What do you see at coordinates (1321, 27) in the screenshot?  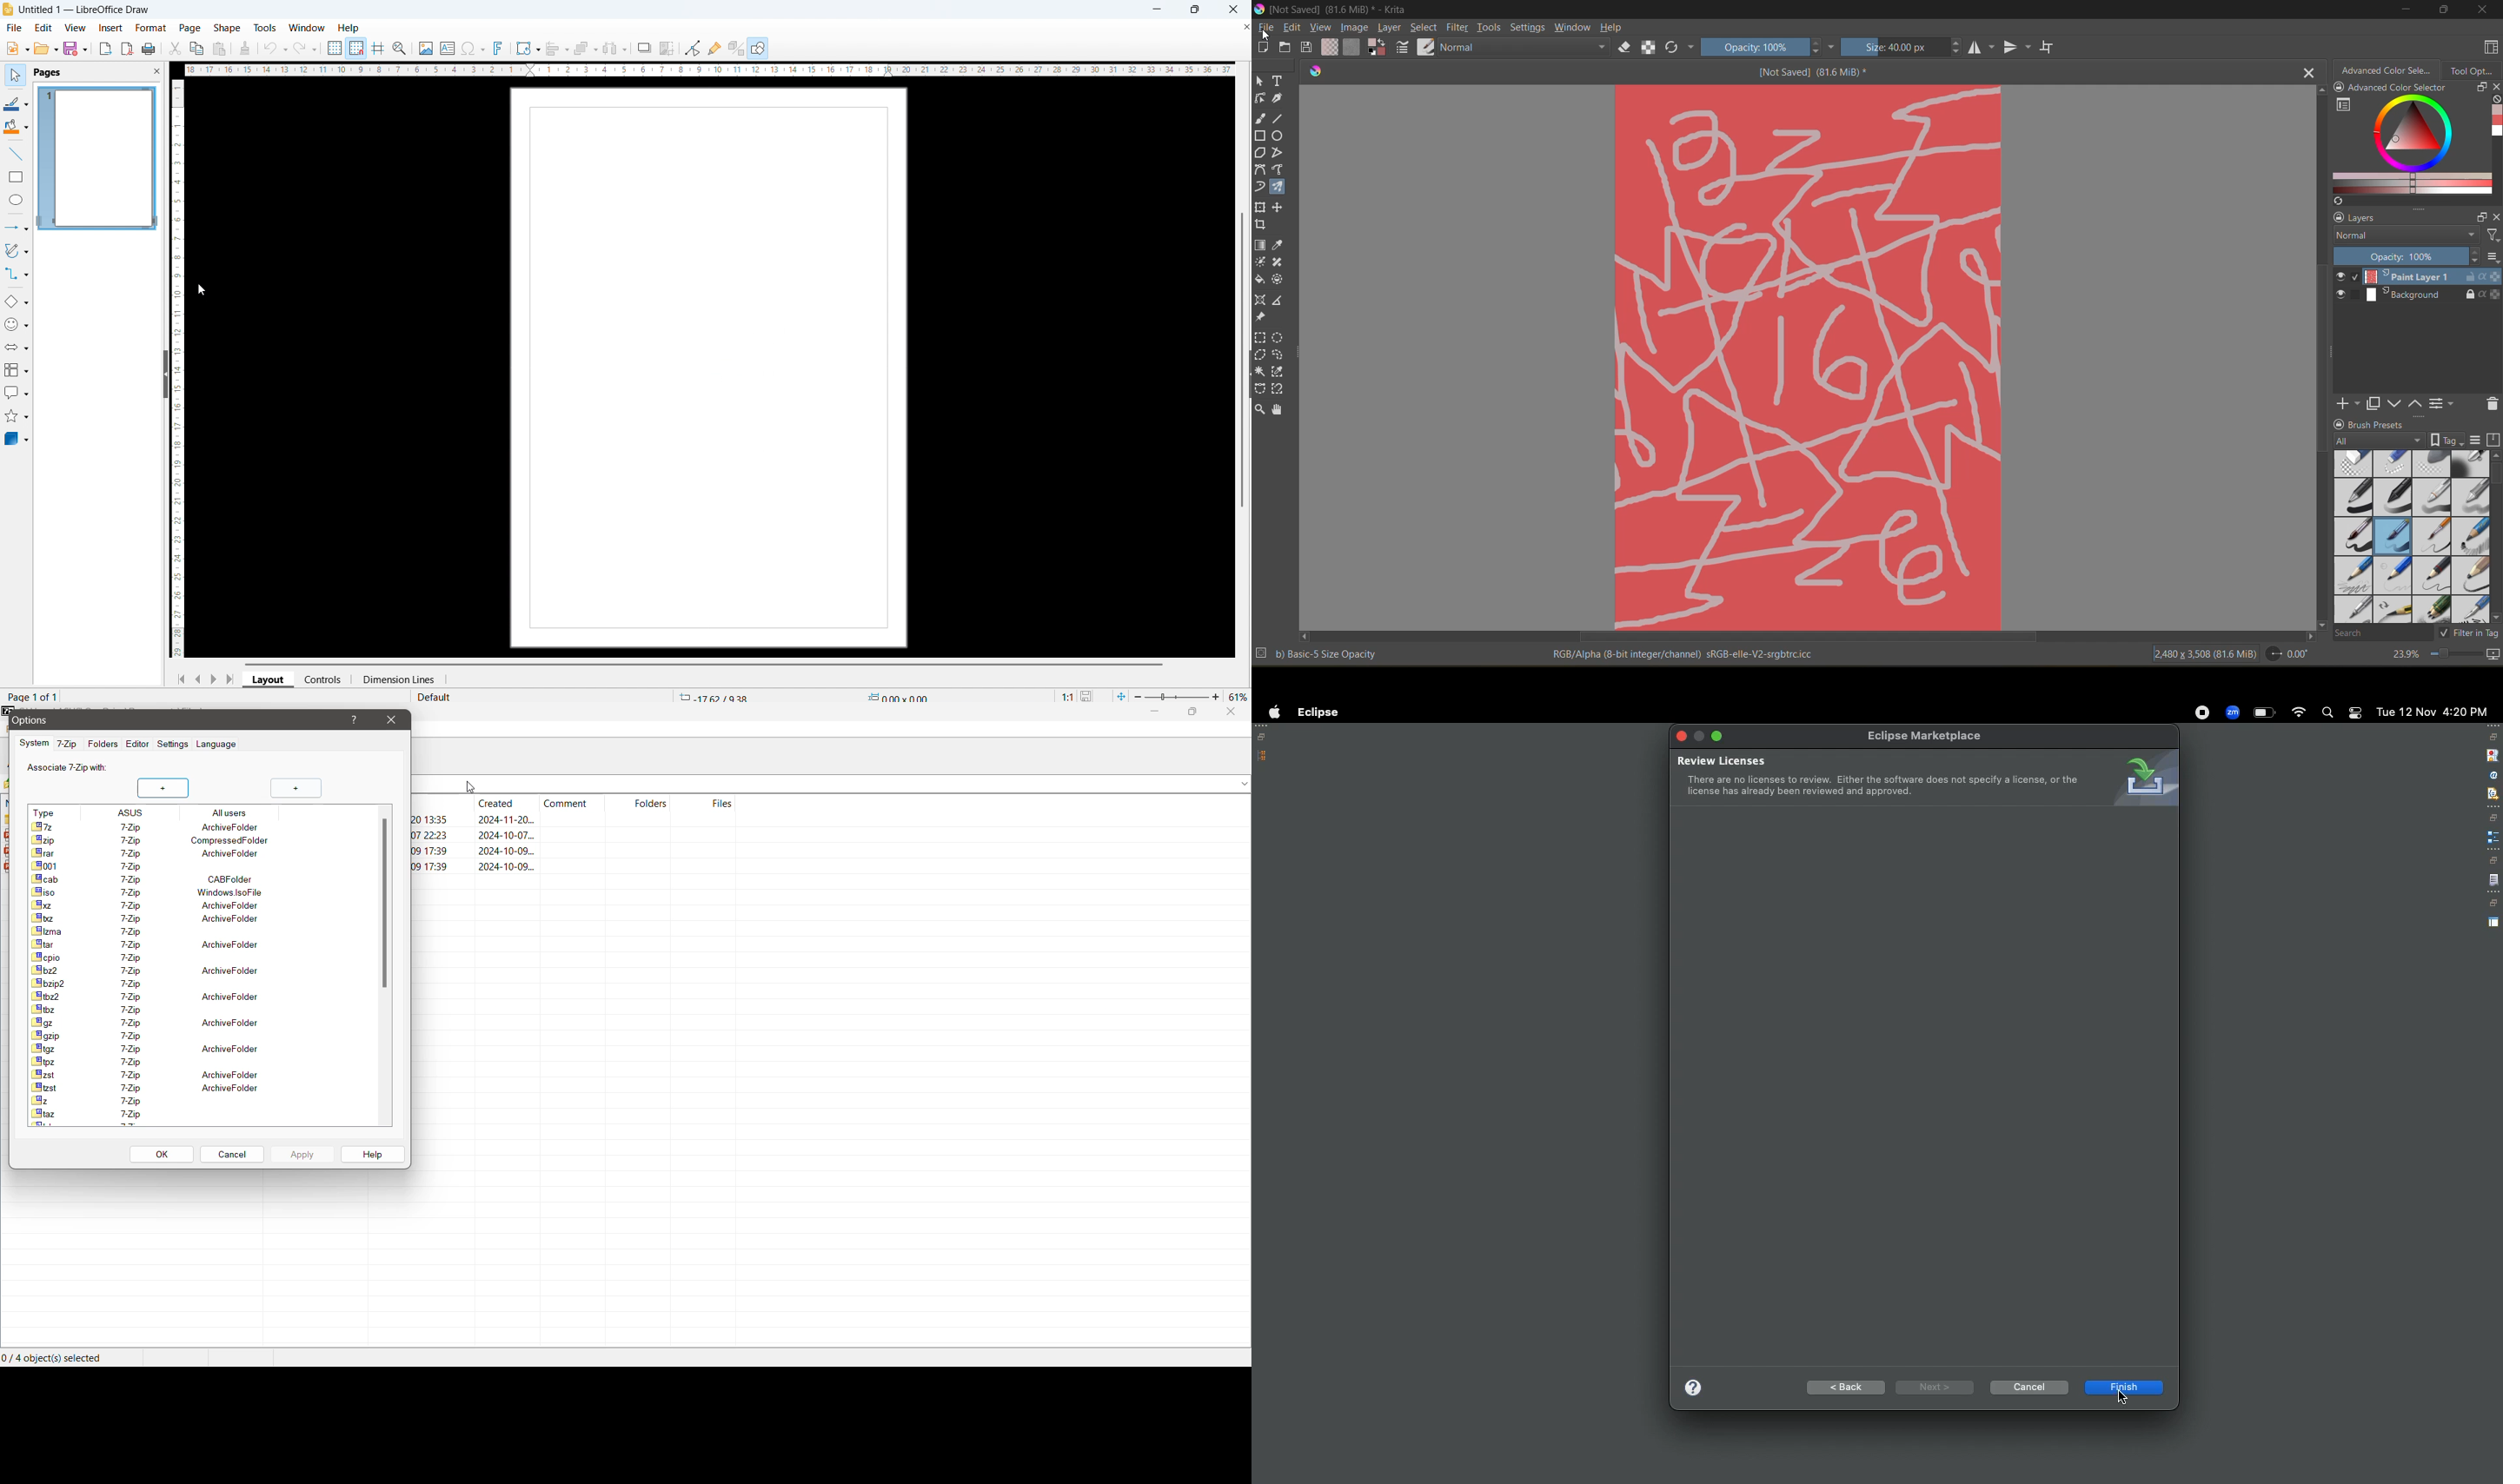 I see `view` at bounding box center [1321, 27].